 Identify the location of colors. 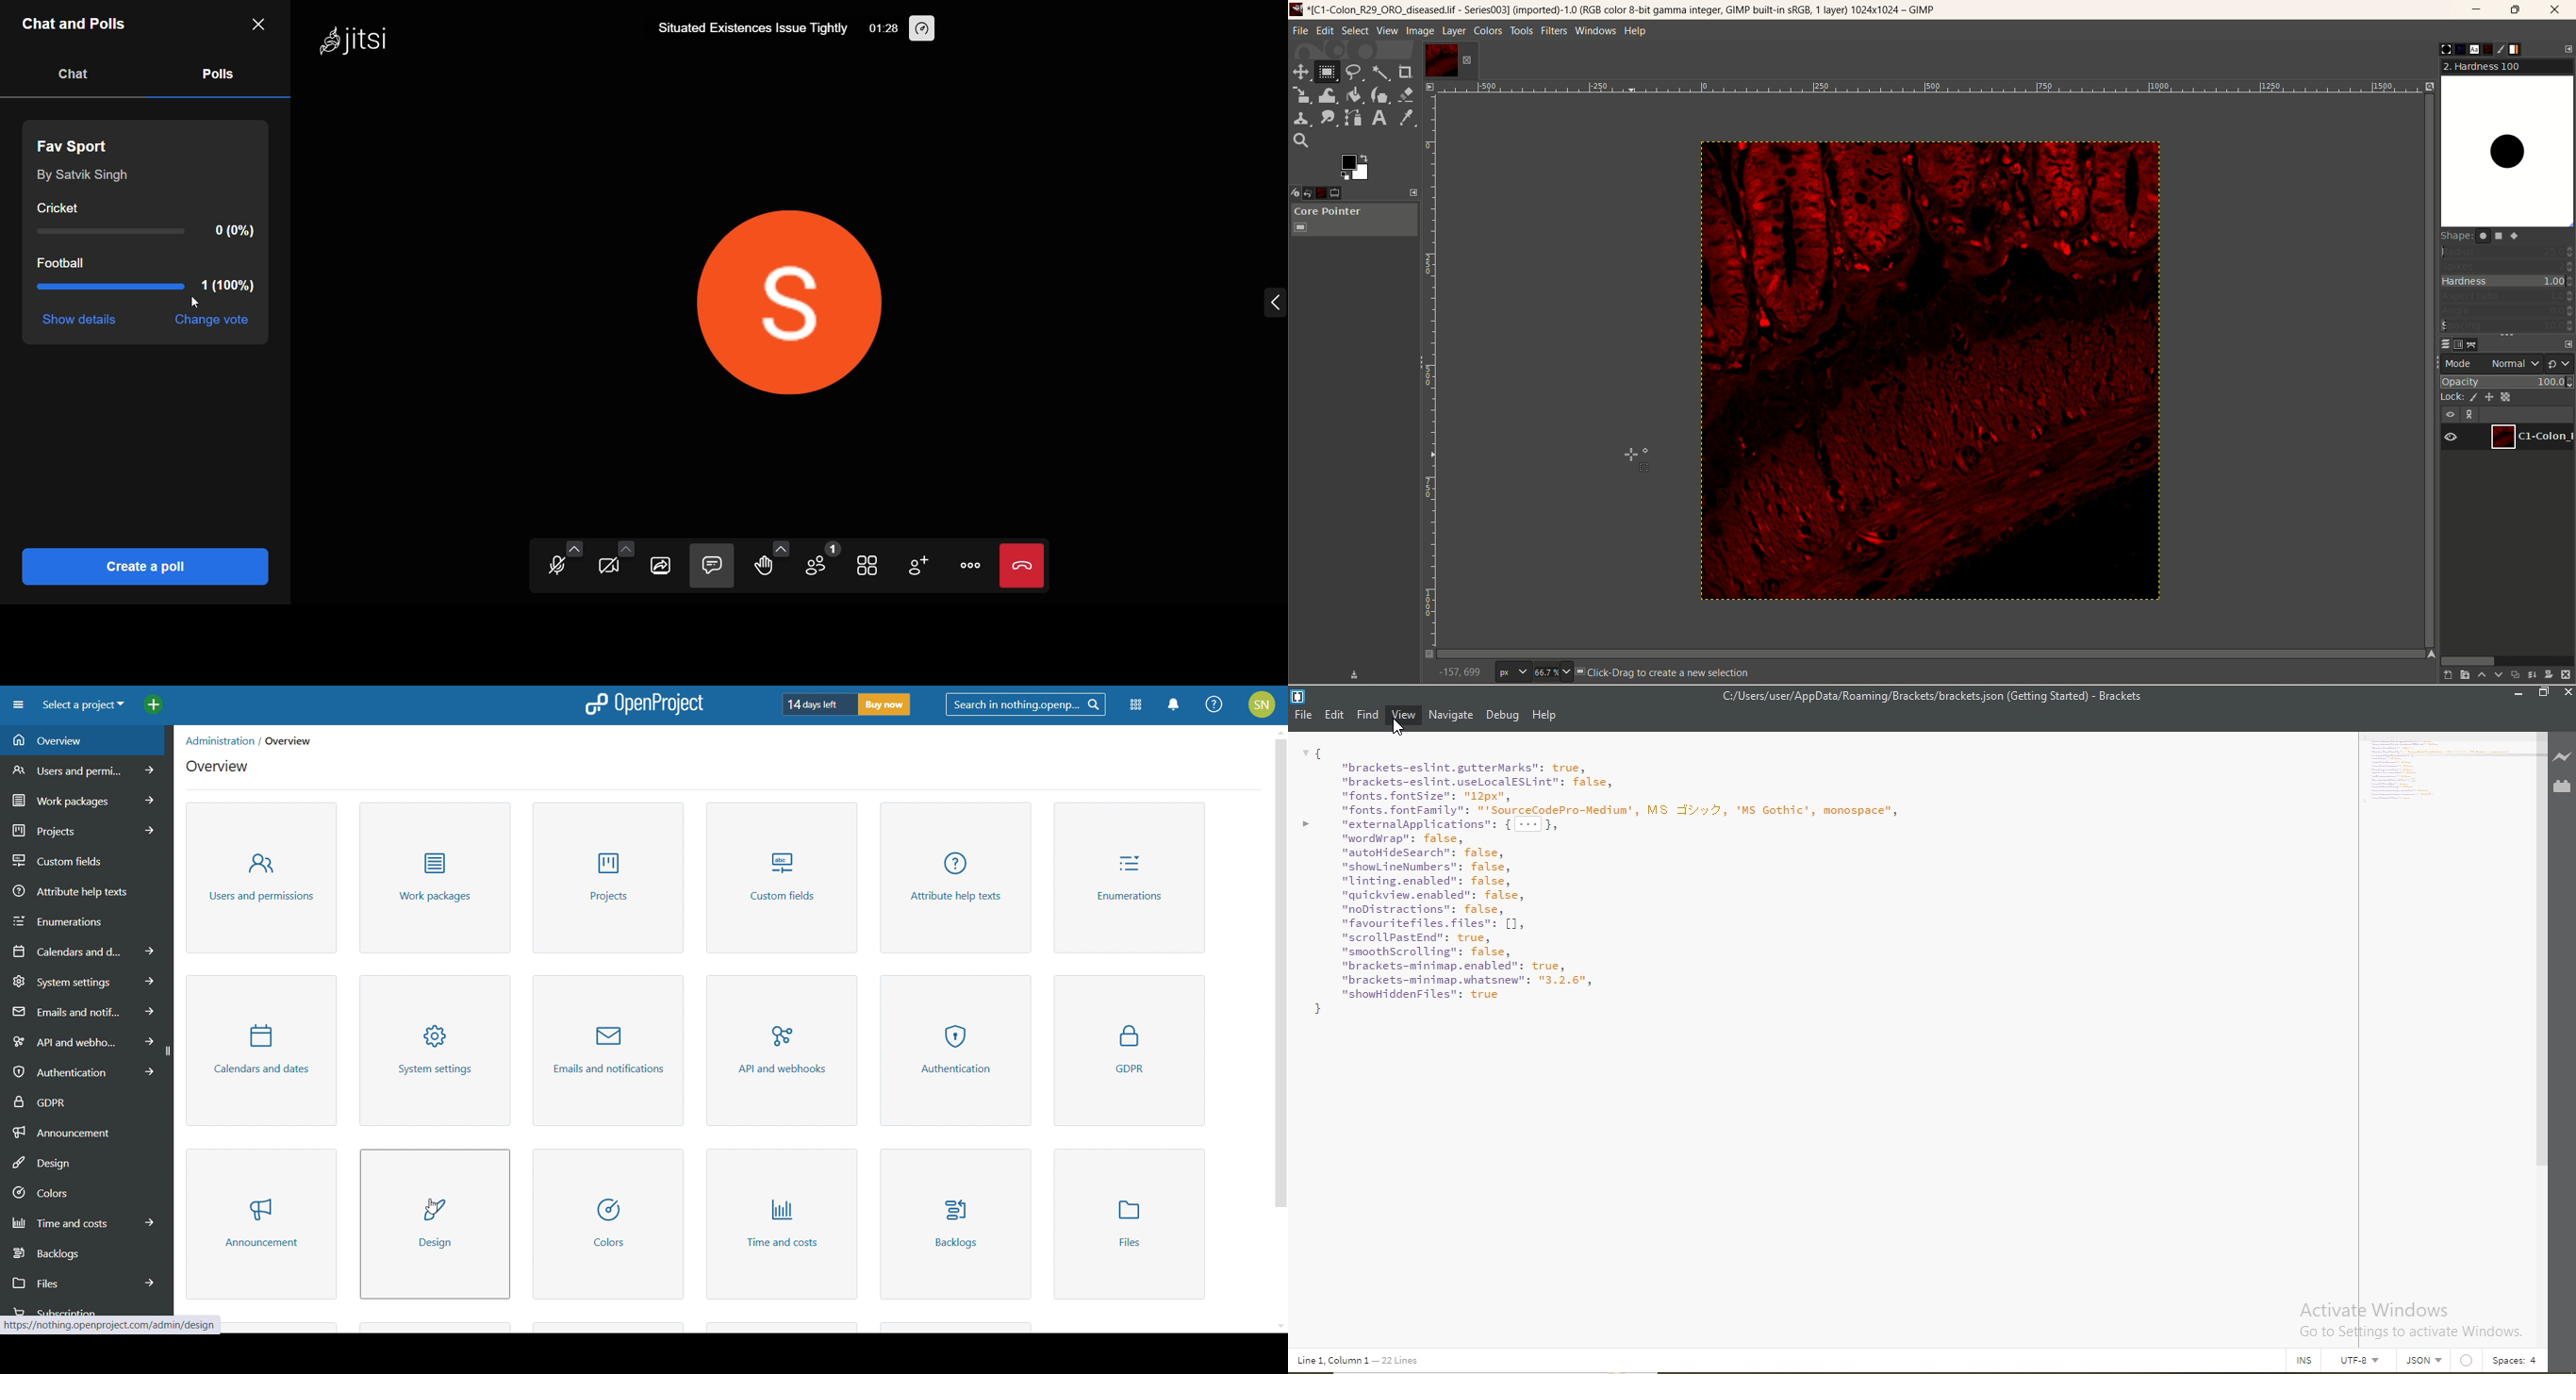
(609, 1224).